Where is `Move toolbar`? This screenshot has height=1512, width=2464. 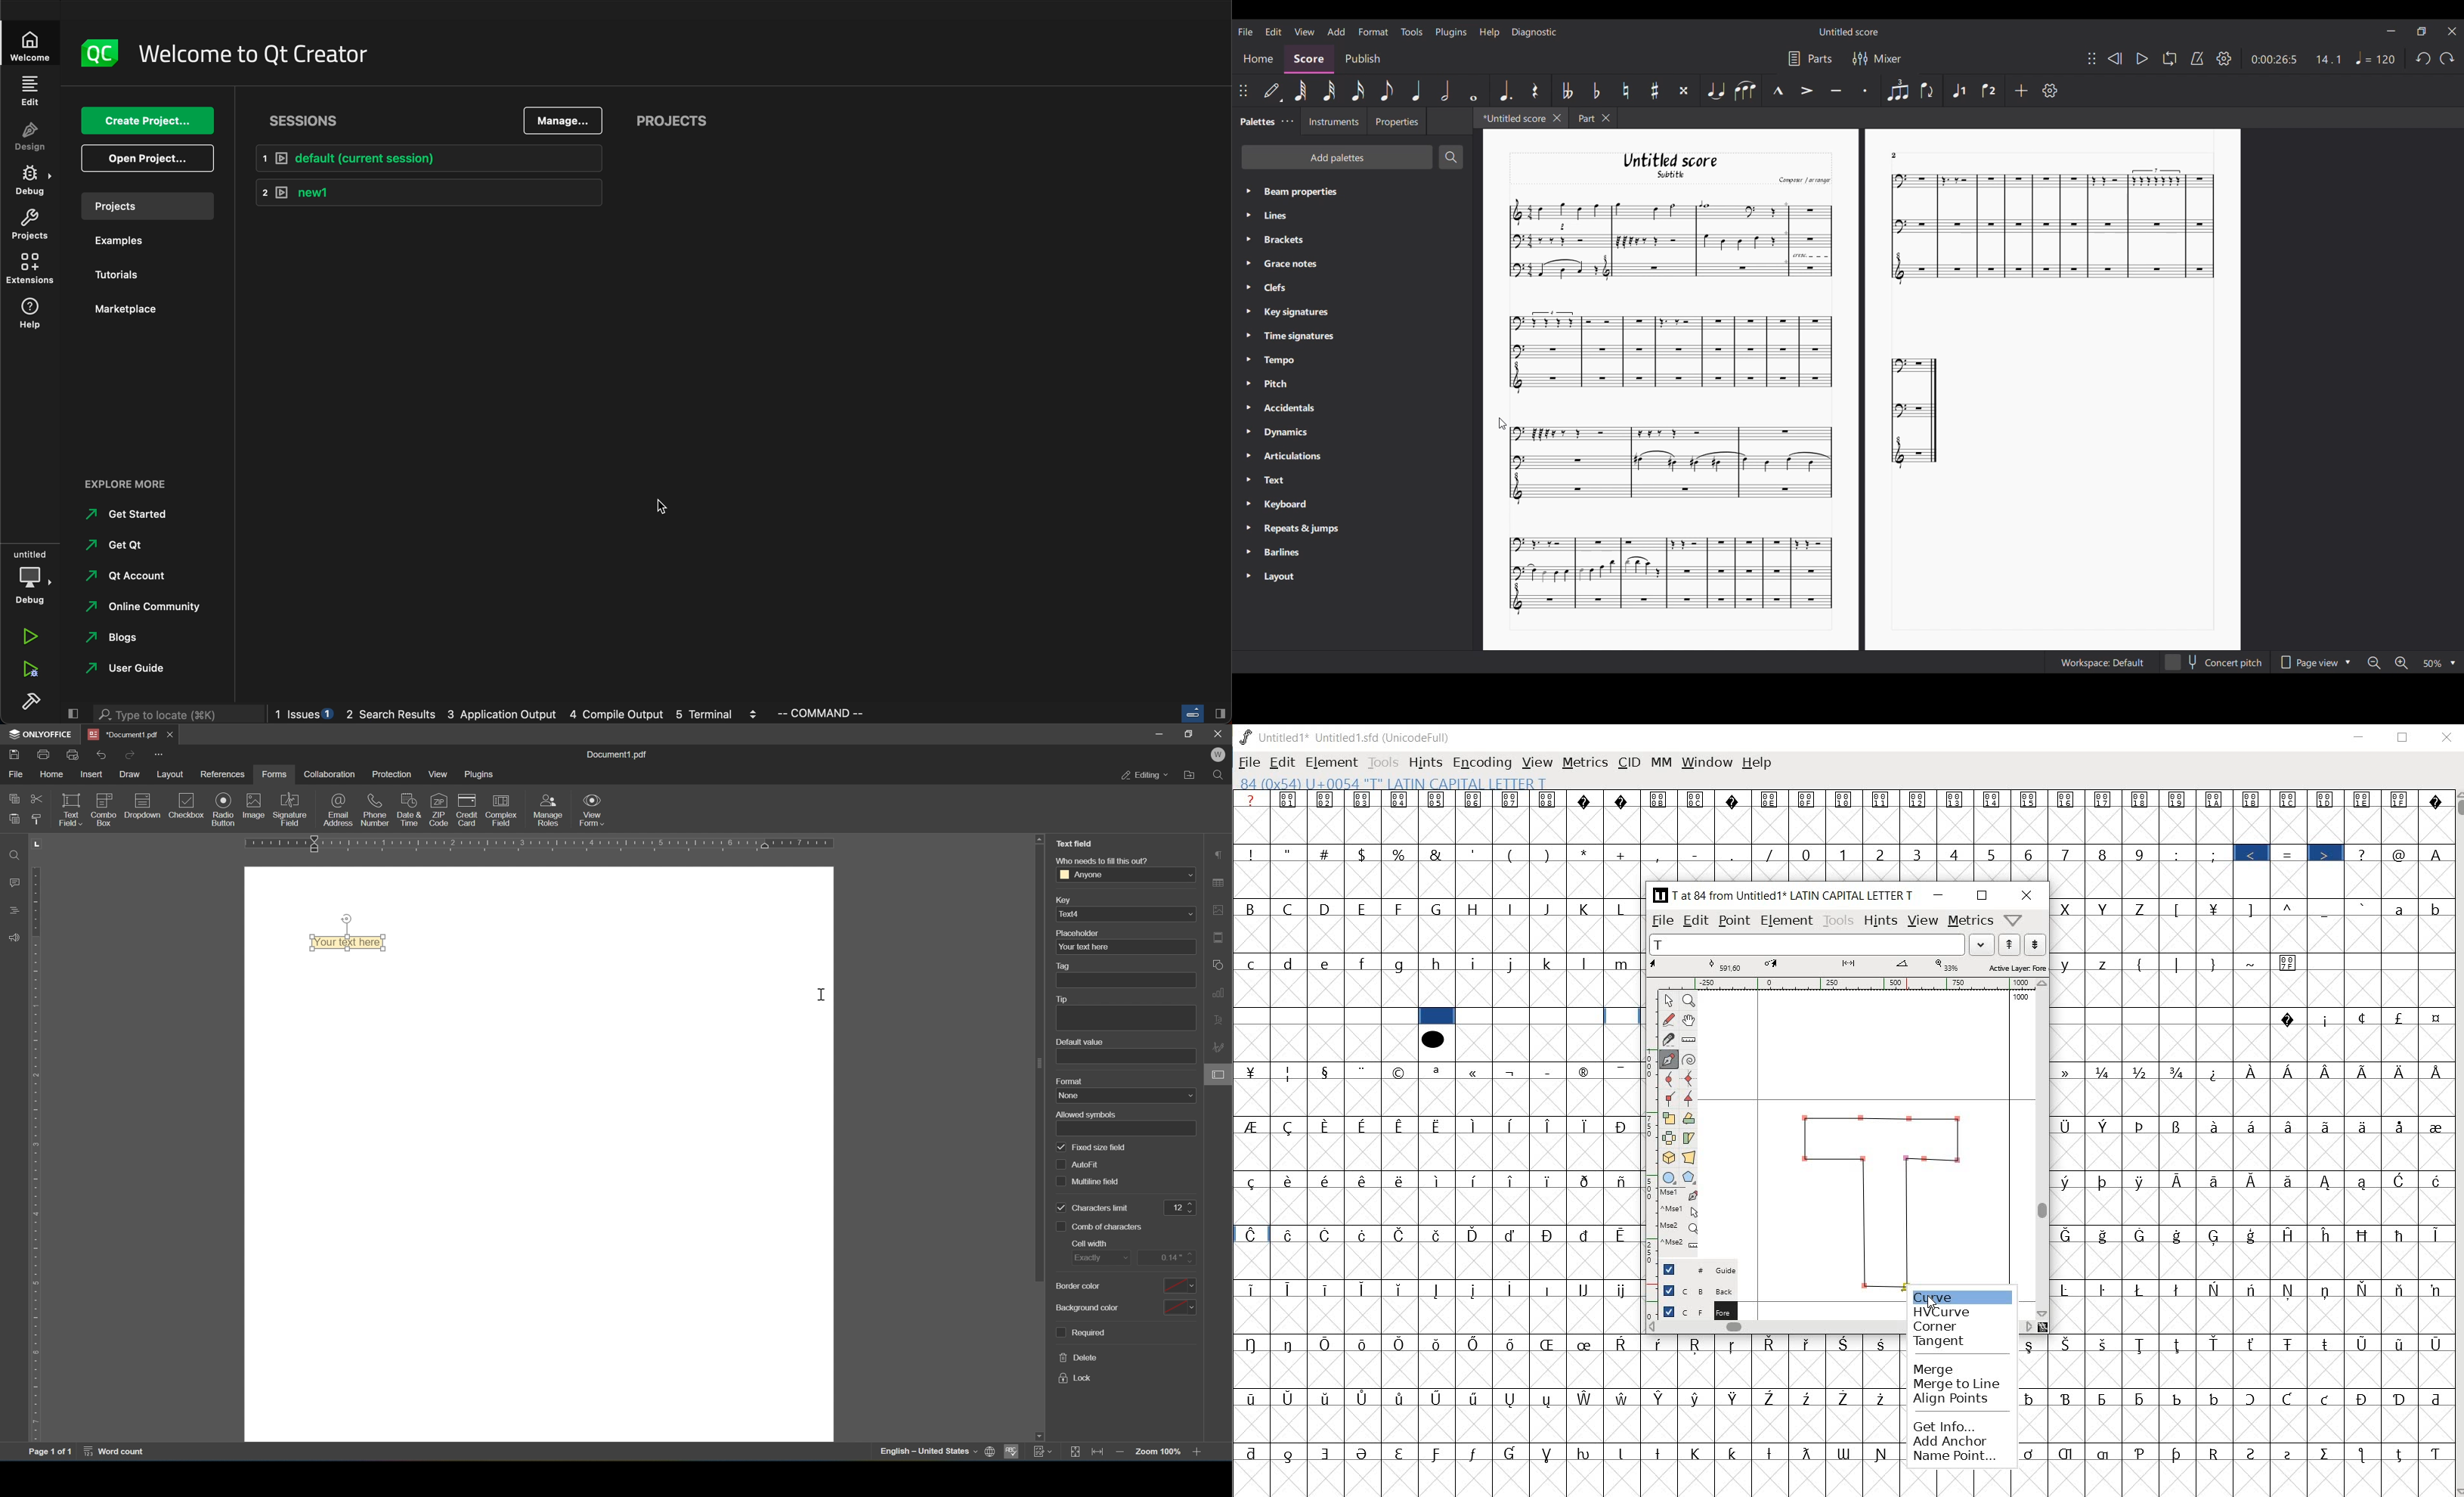 Move toolbar is located at coordinates (2092, 58).